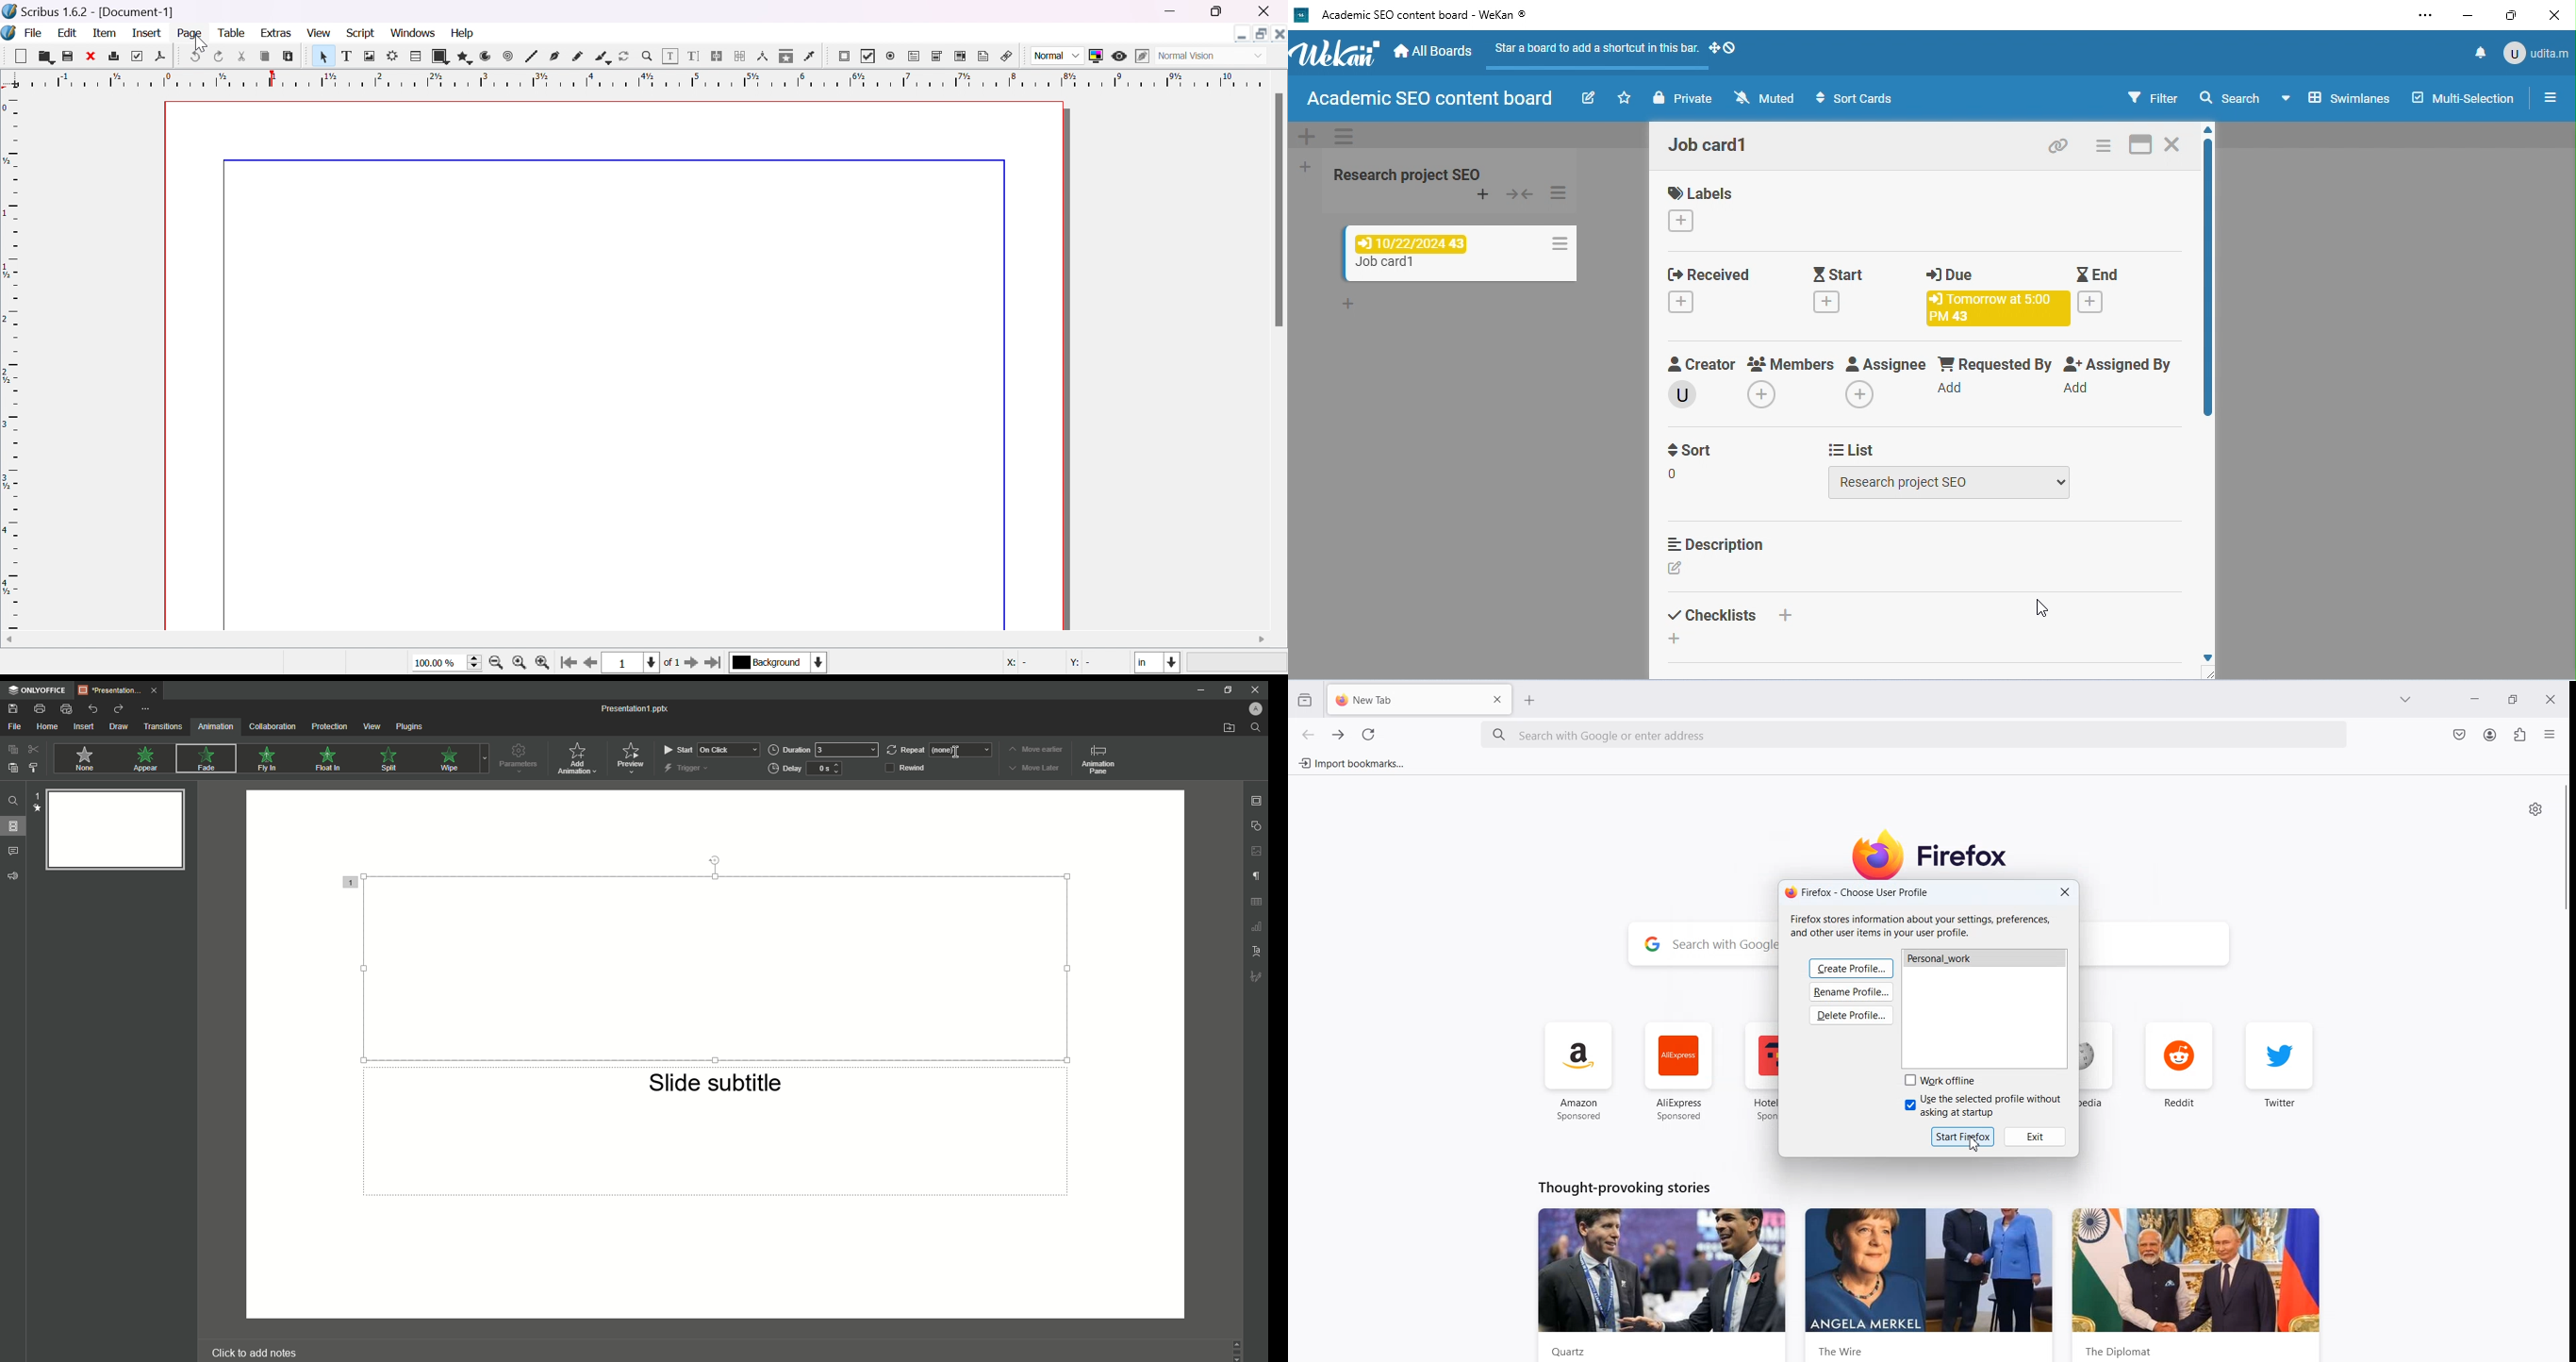  I want to click on Icon, so click(9, 33).